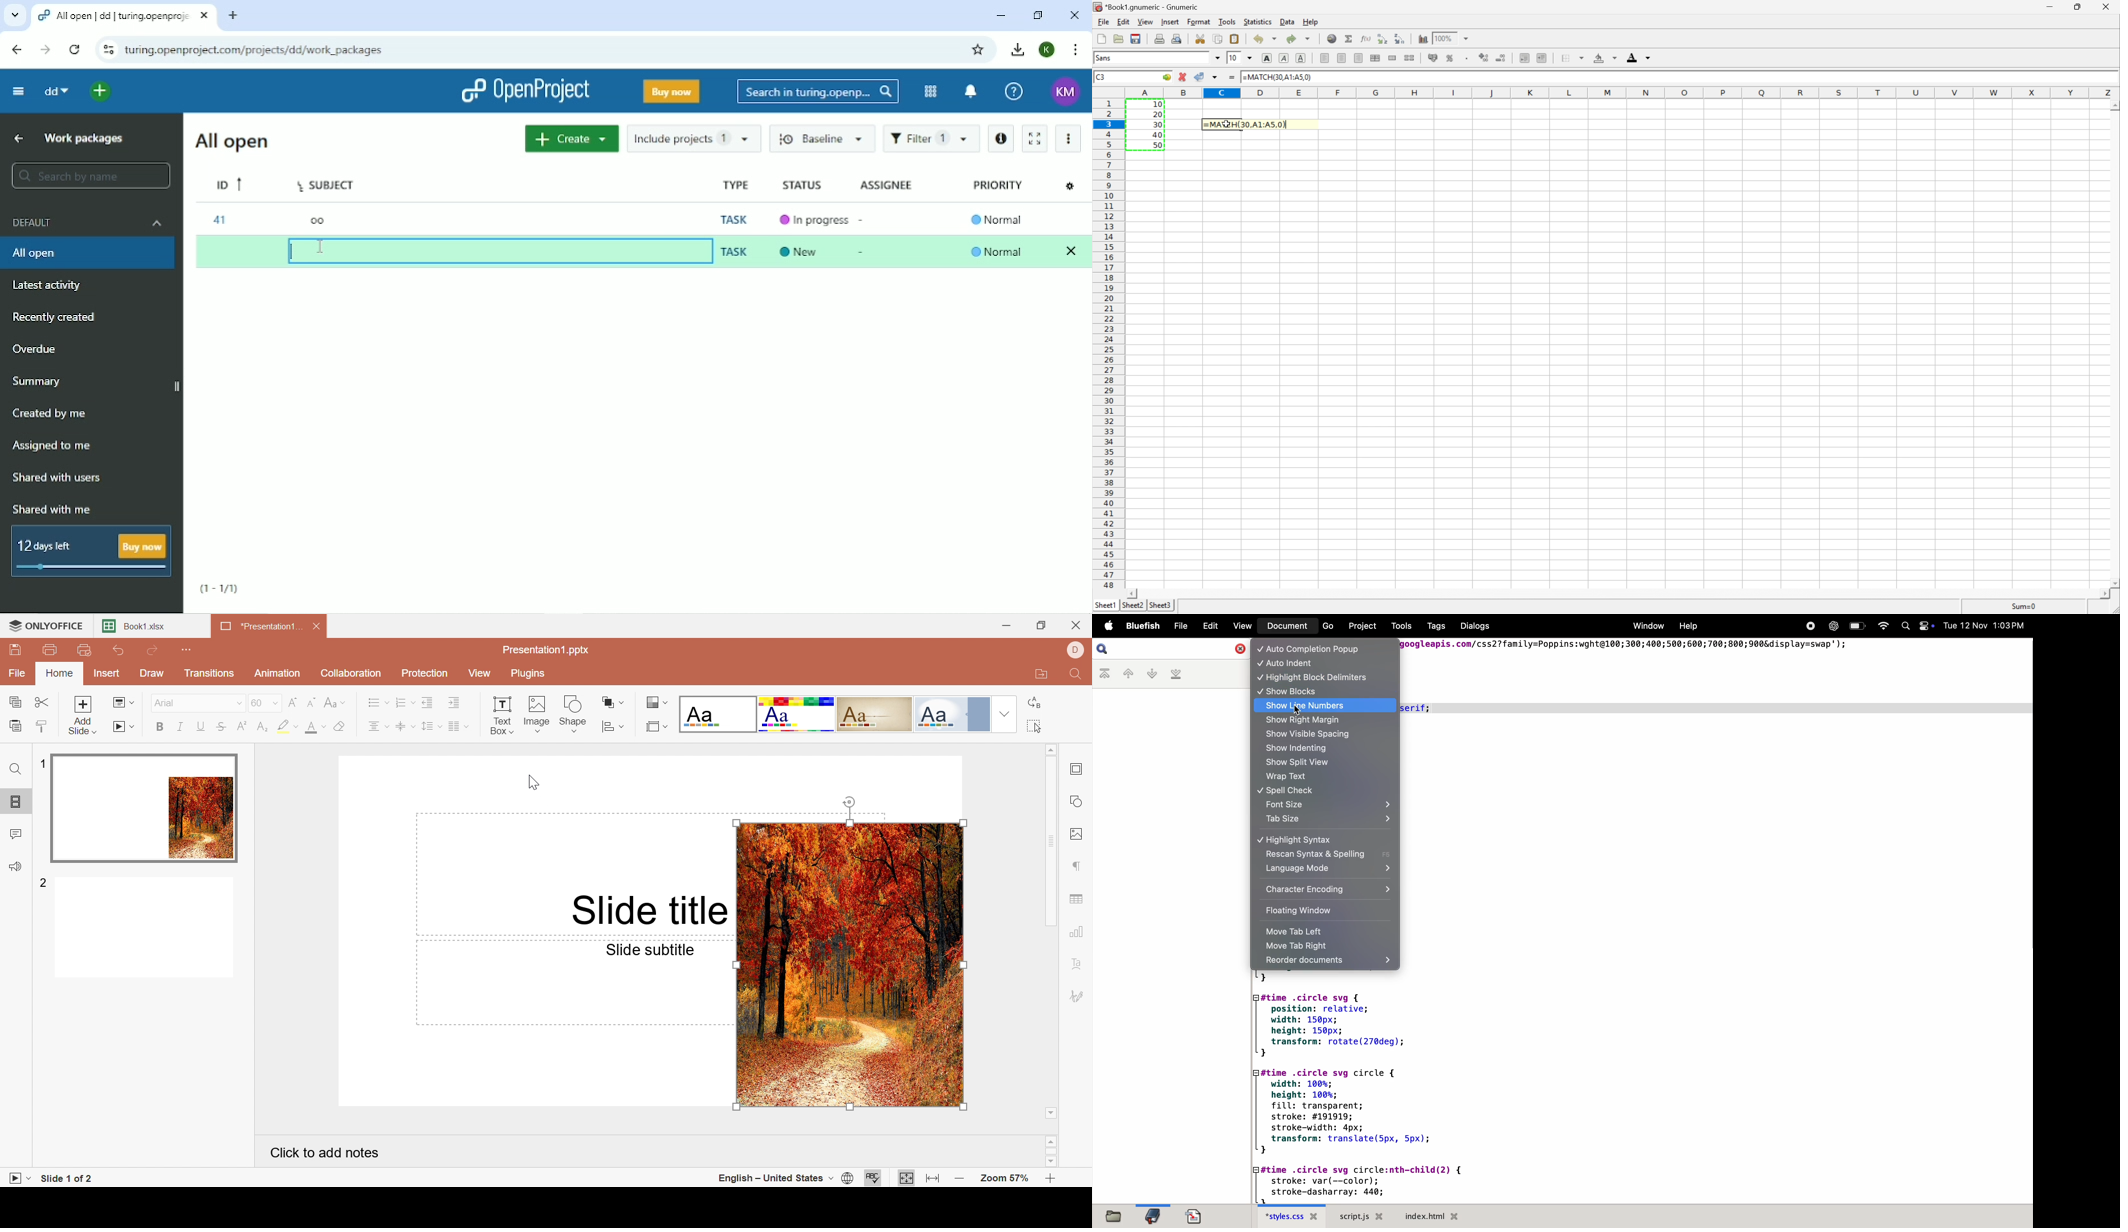  Describe the element at coordinates (1324, 721) in the screenshot. I see `show right margin` at that location.